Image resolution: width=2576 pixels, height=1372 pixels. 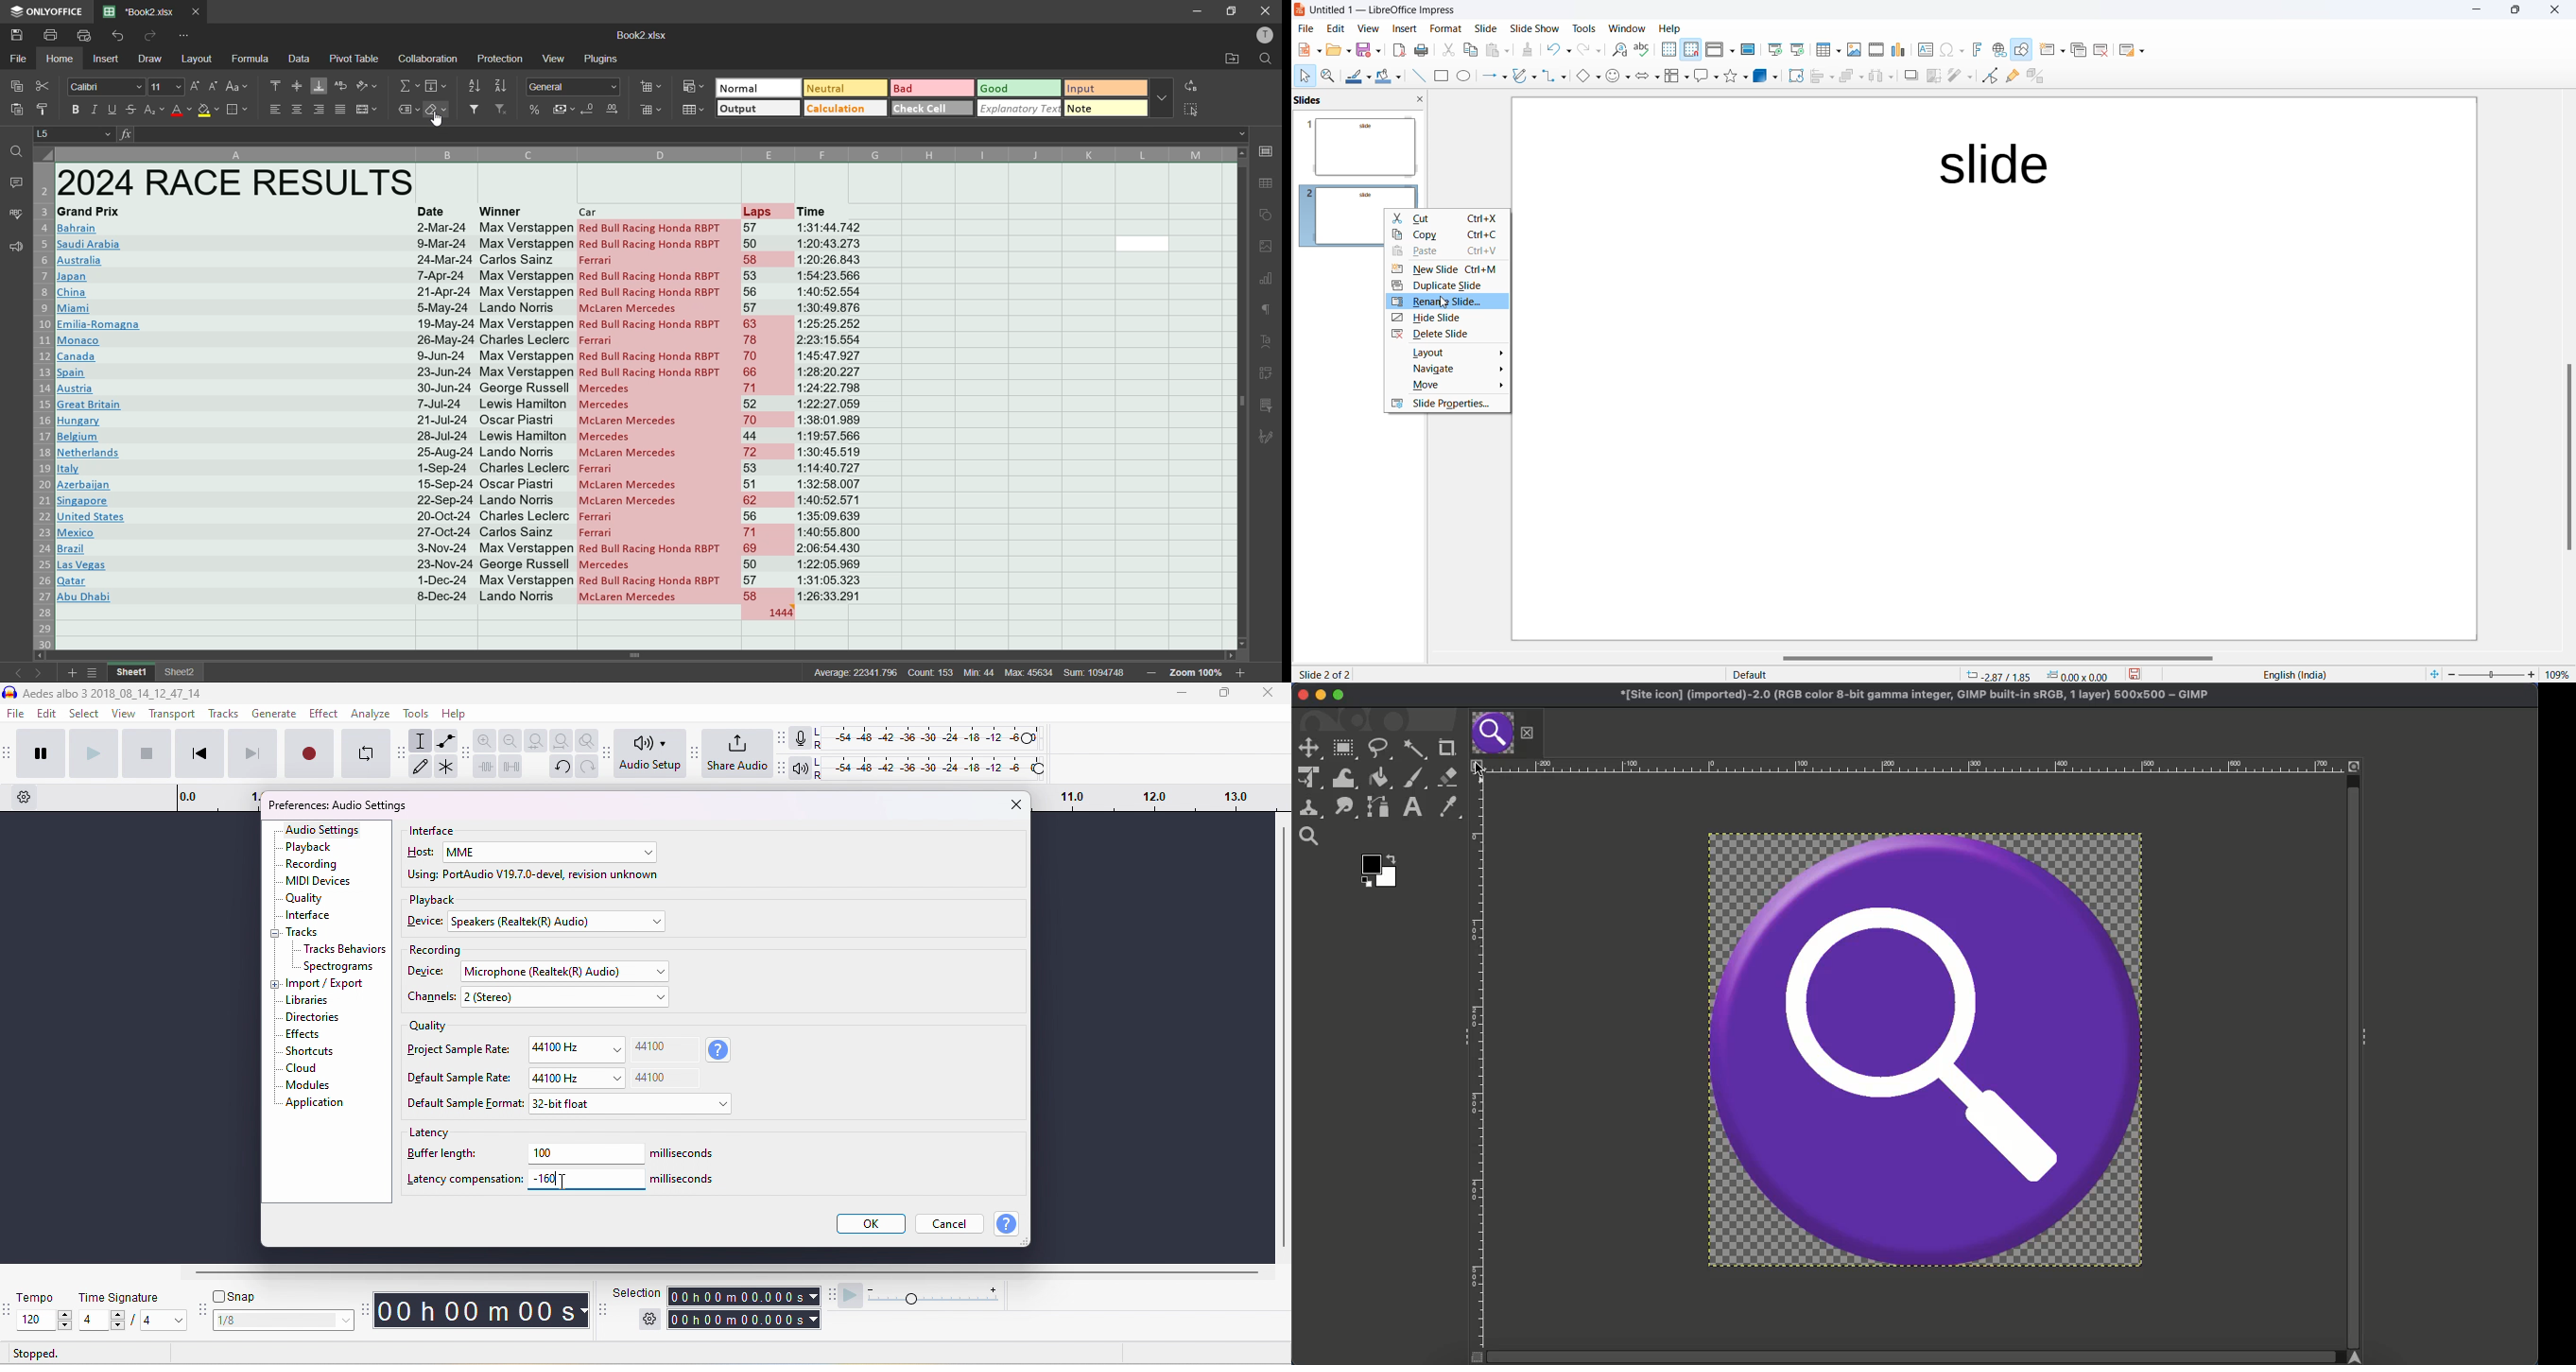 I want to click on Delete slide, so click(x=2104, y=50).